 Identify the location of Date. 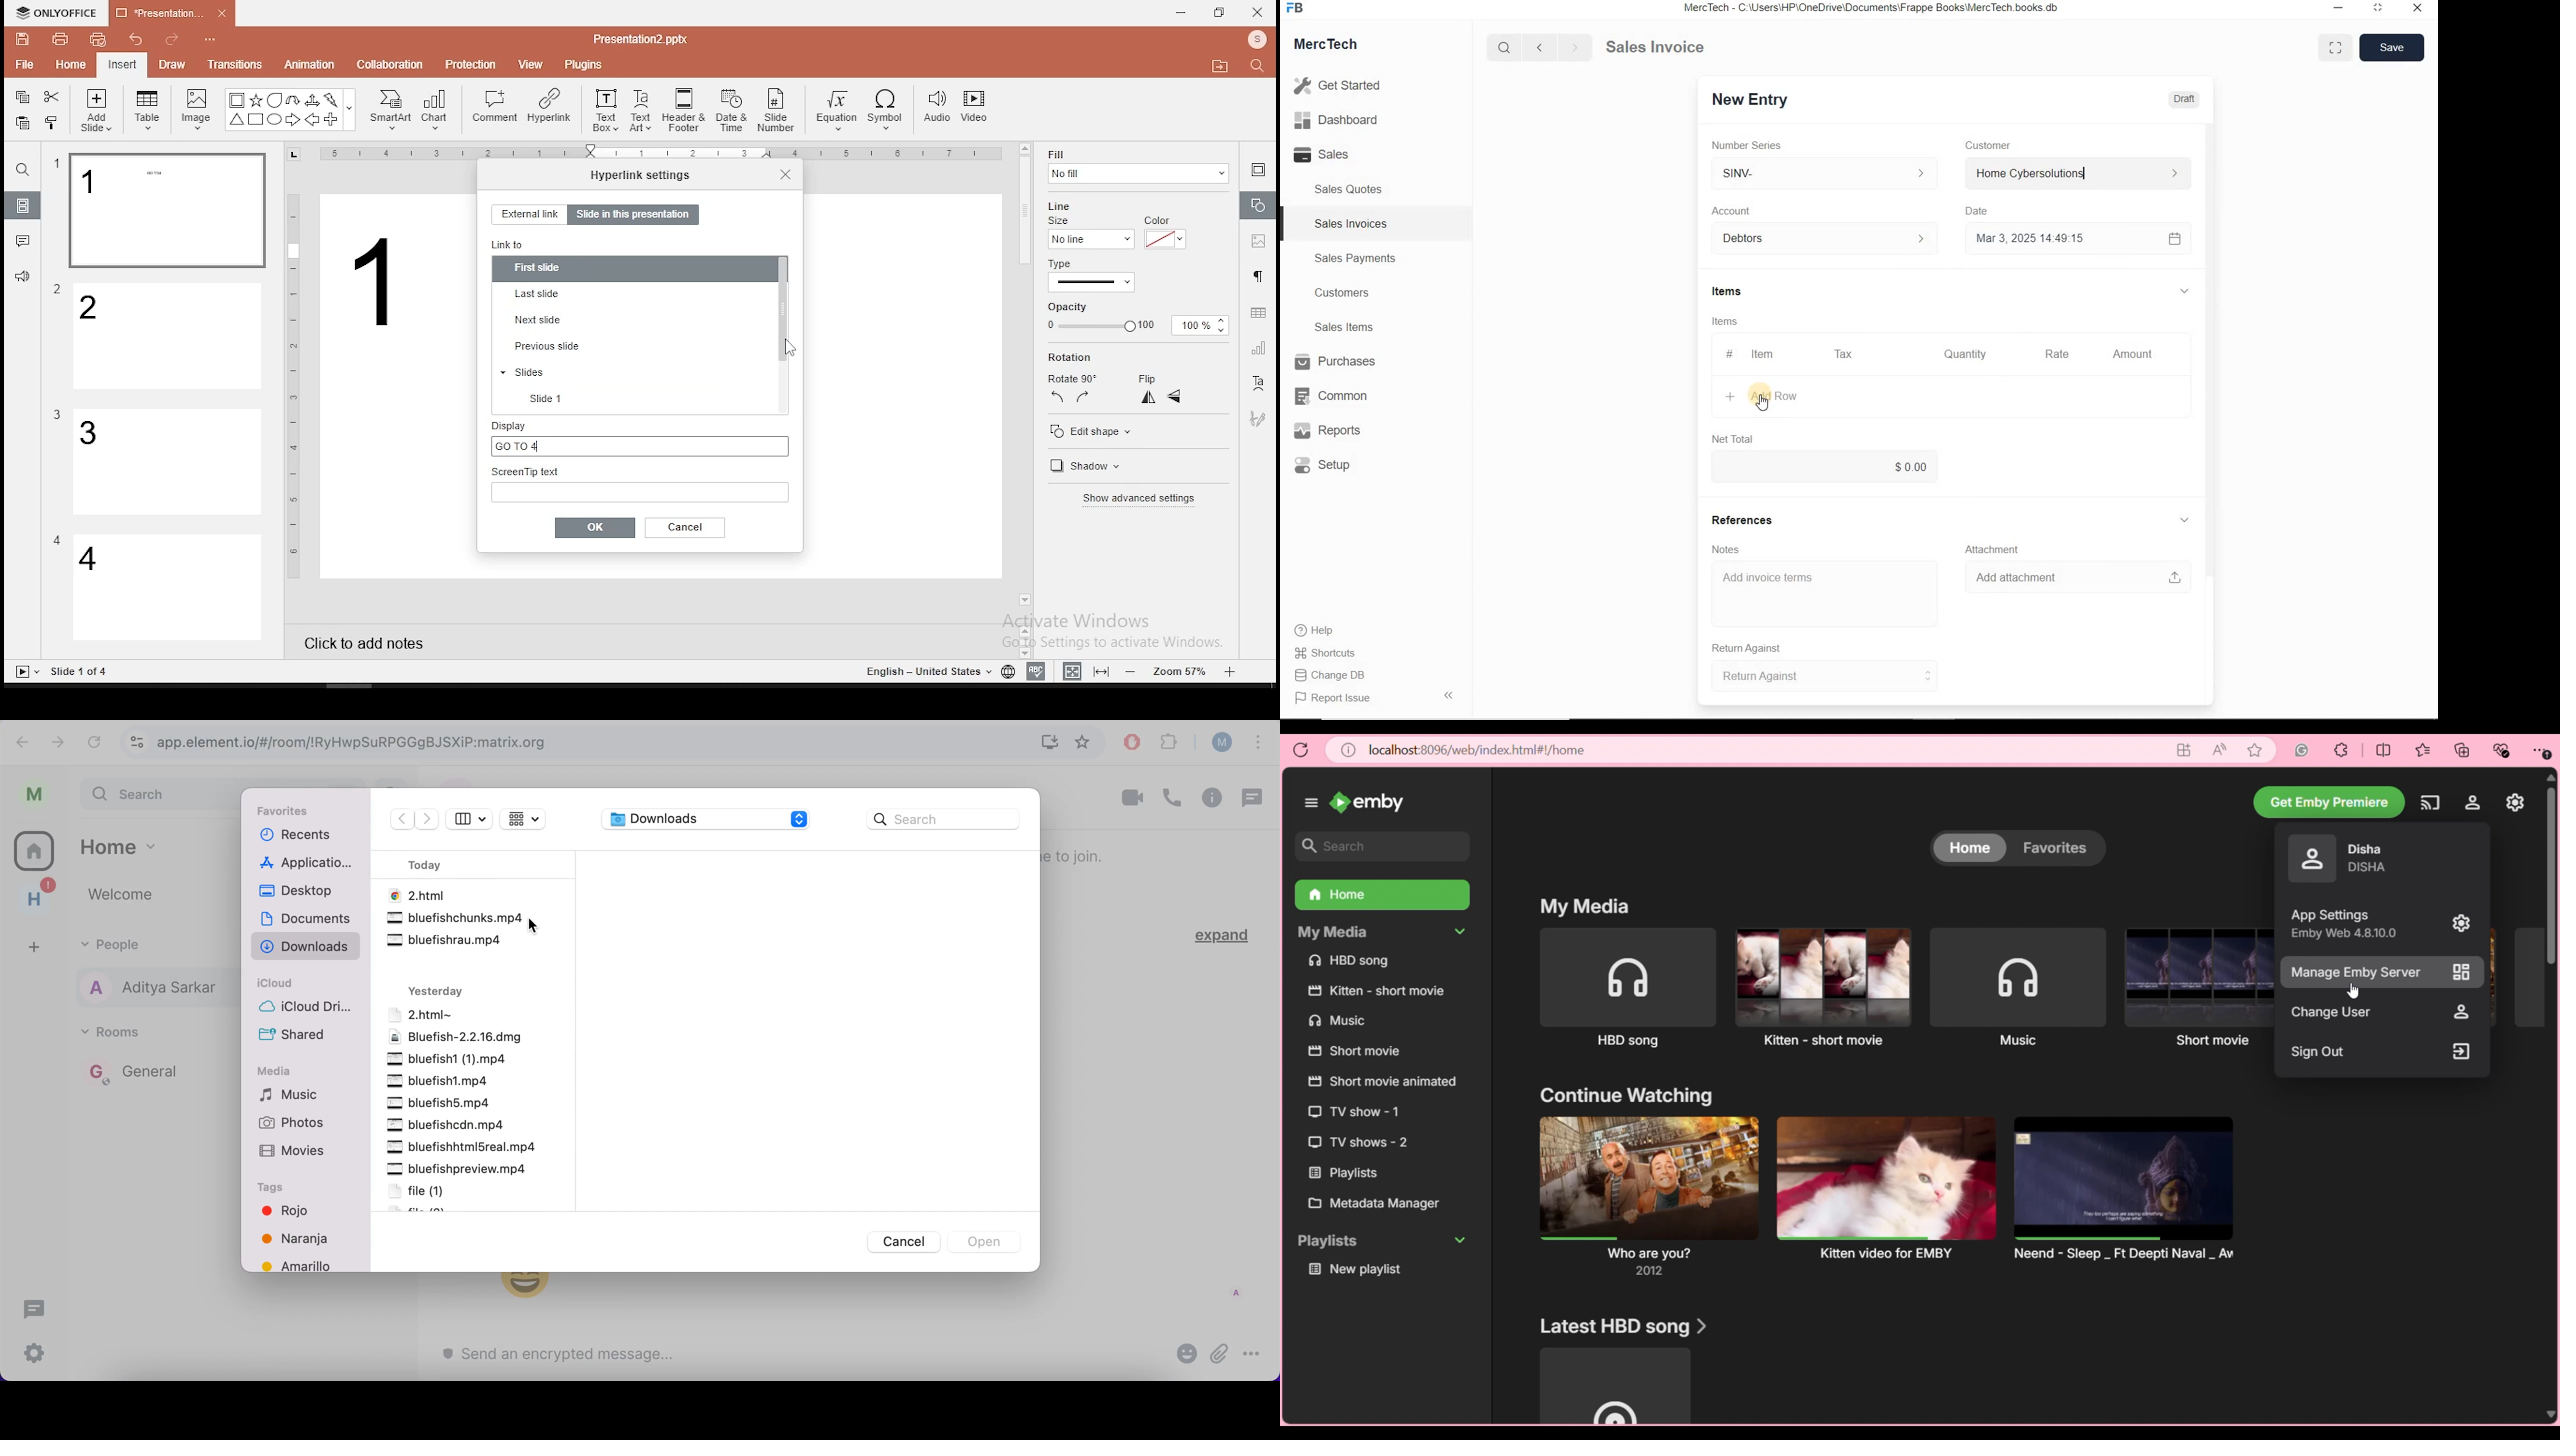
(1983, 211).